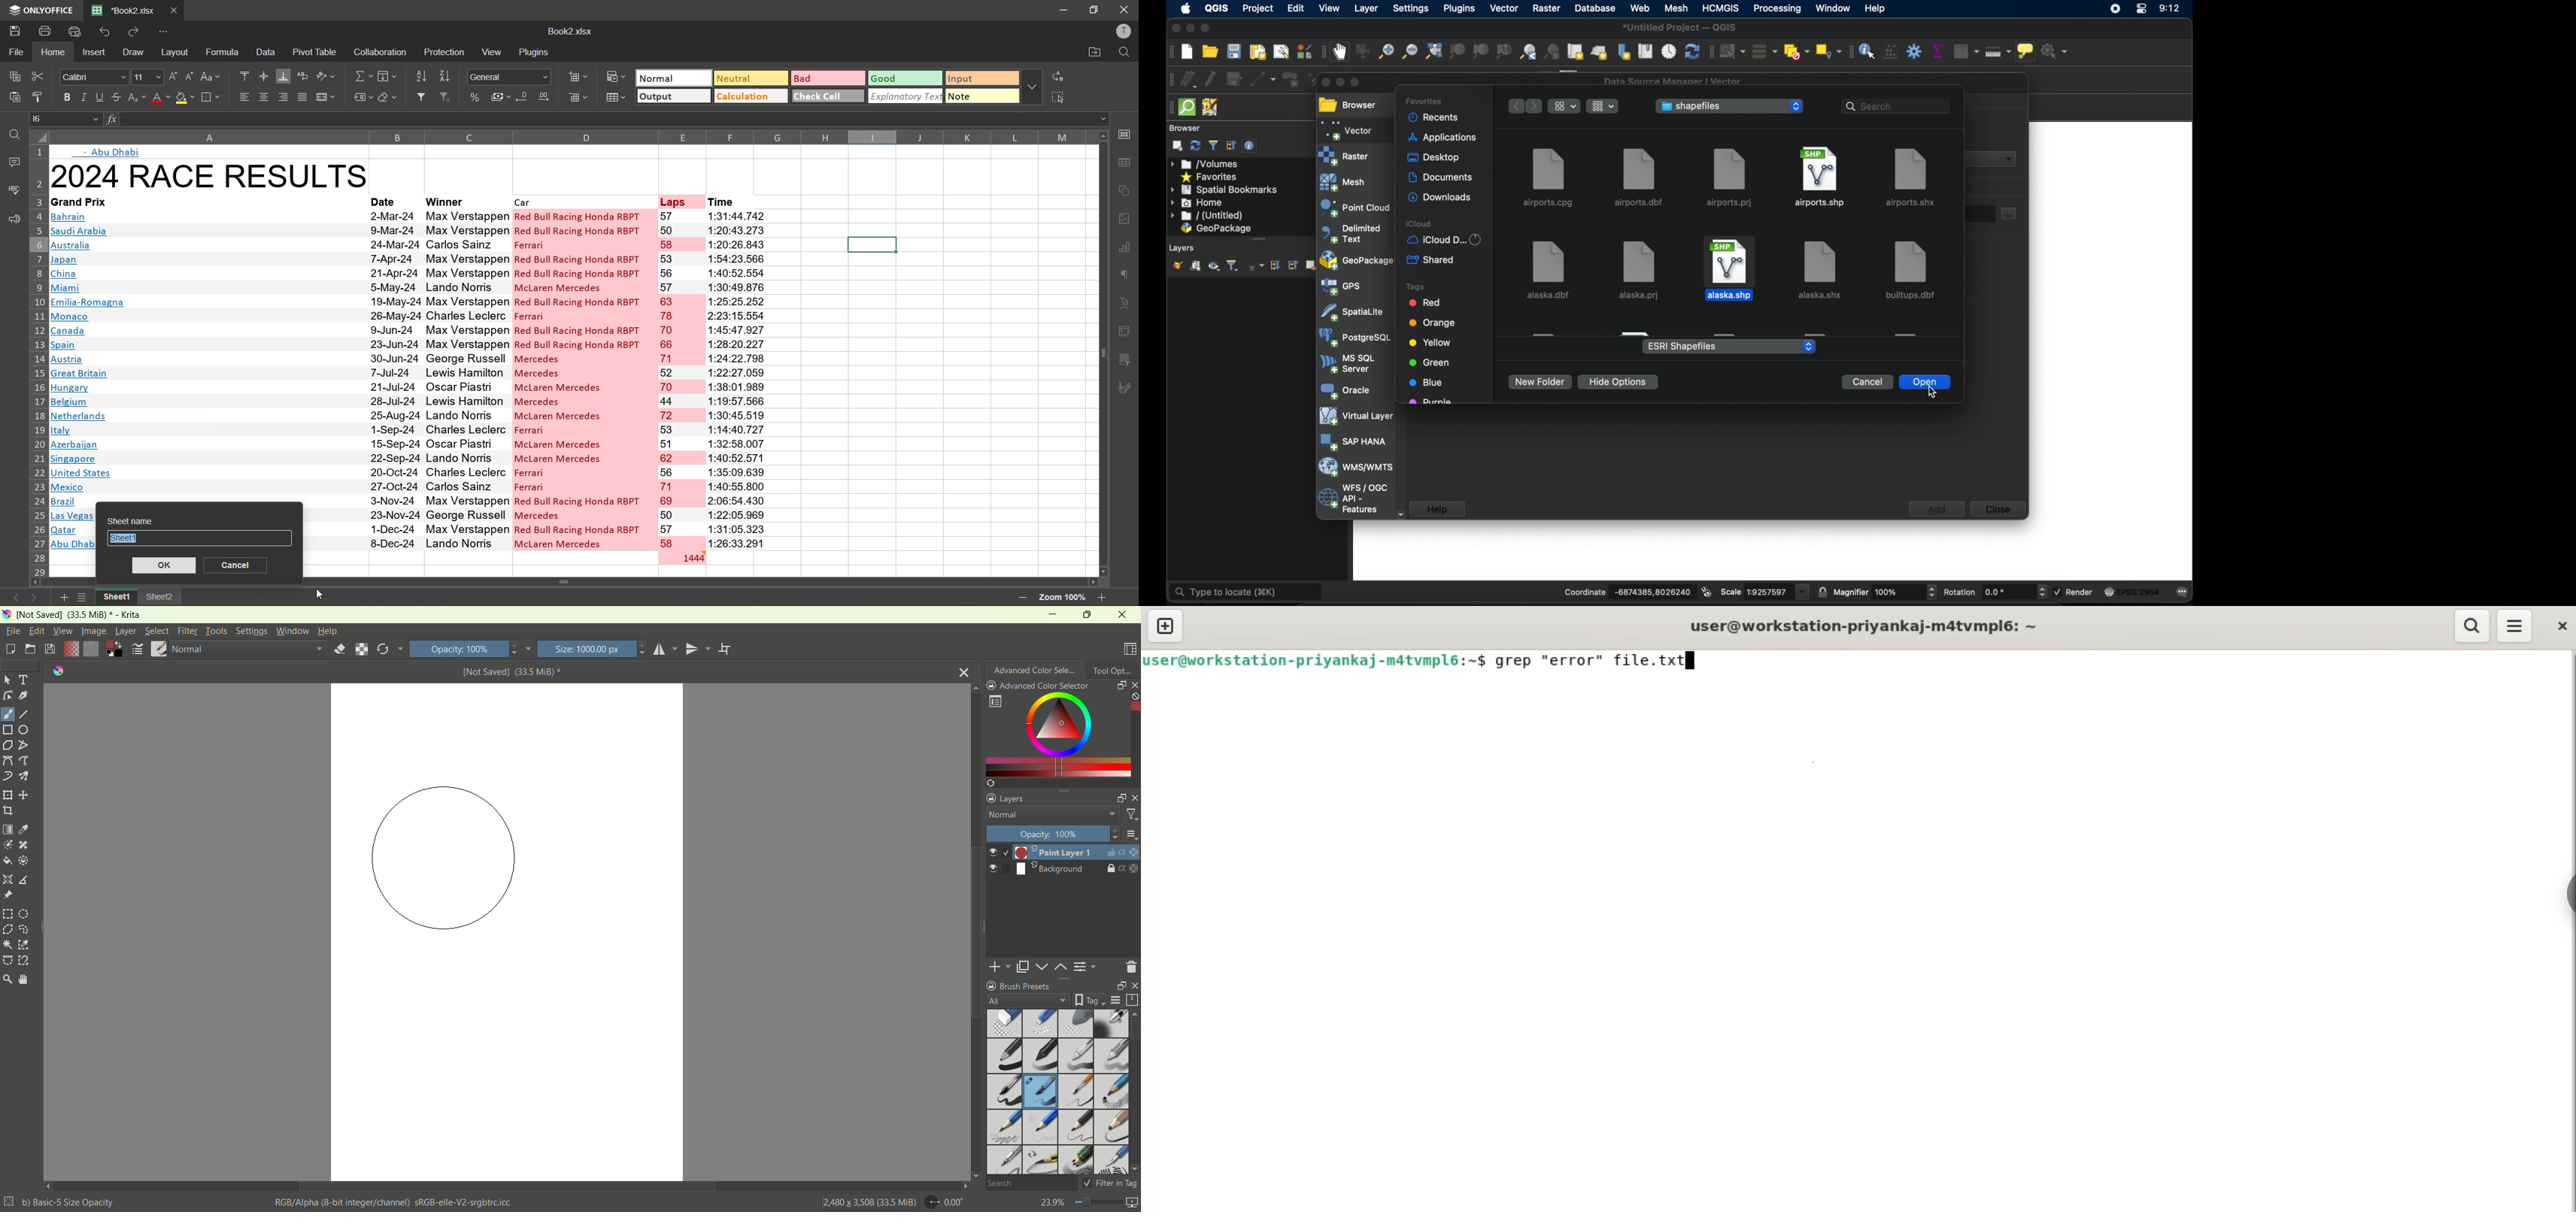 The height and width of the screenshot is (1232, 2576). What do you see at coordinates (1128, 250) in the screenshot?
I see `charts` at bounding box center [1128, 250].